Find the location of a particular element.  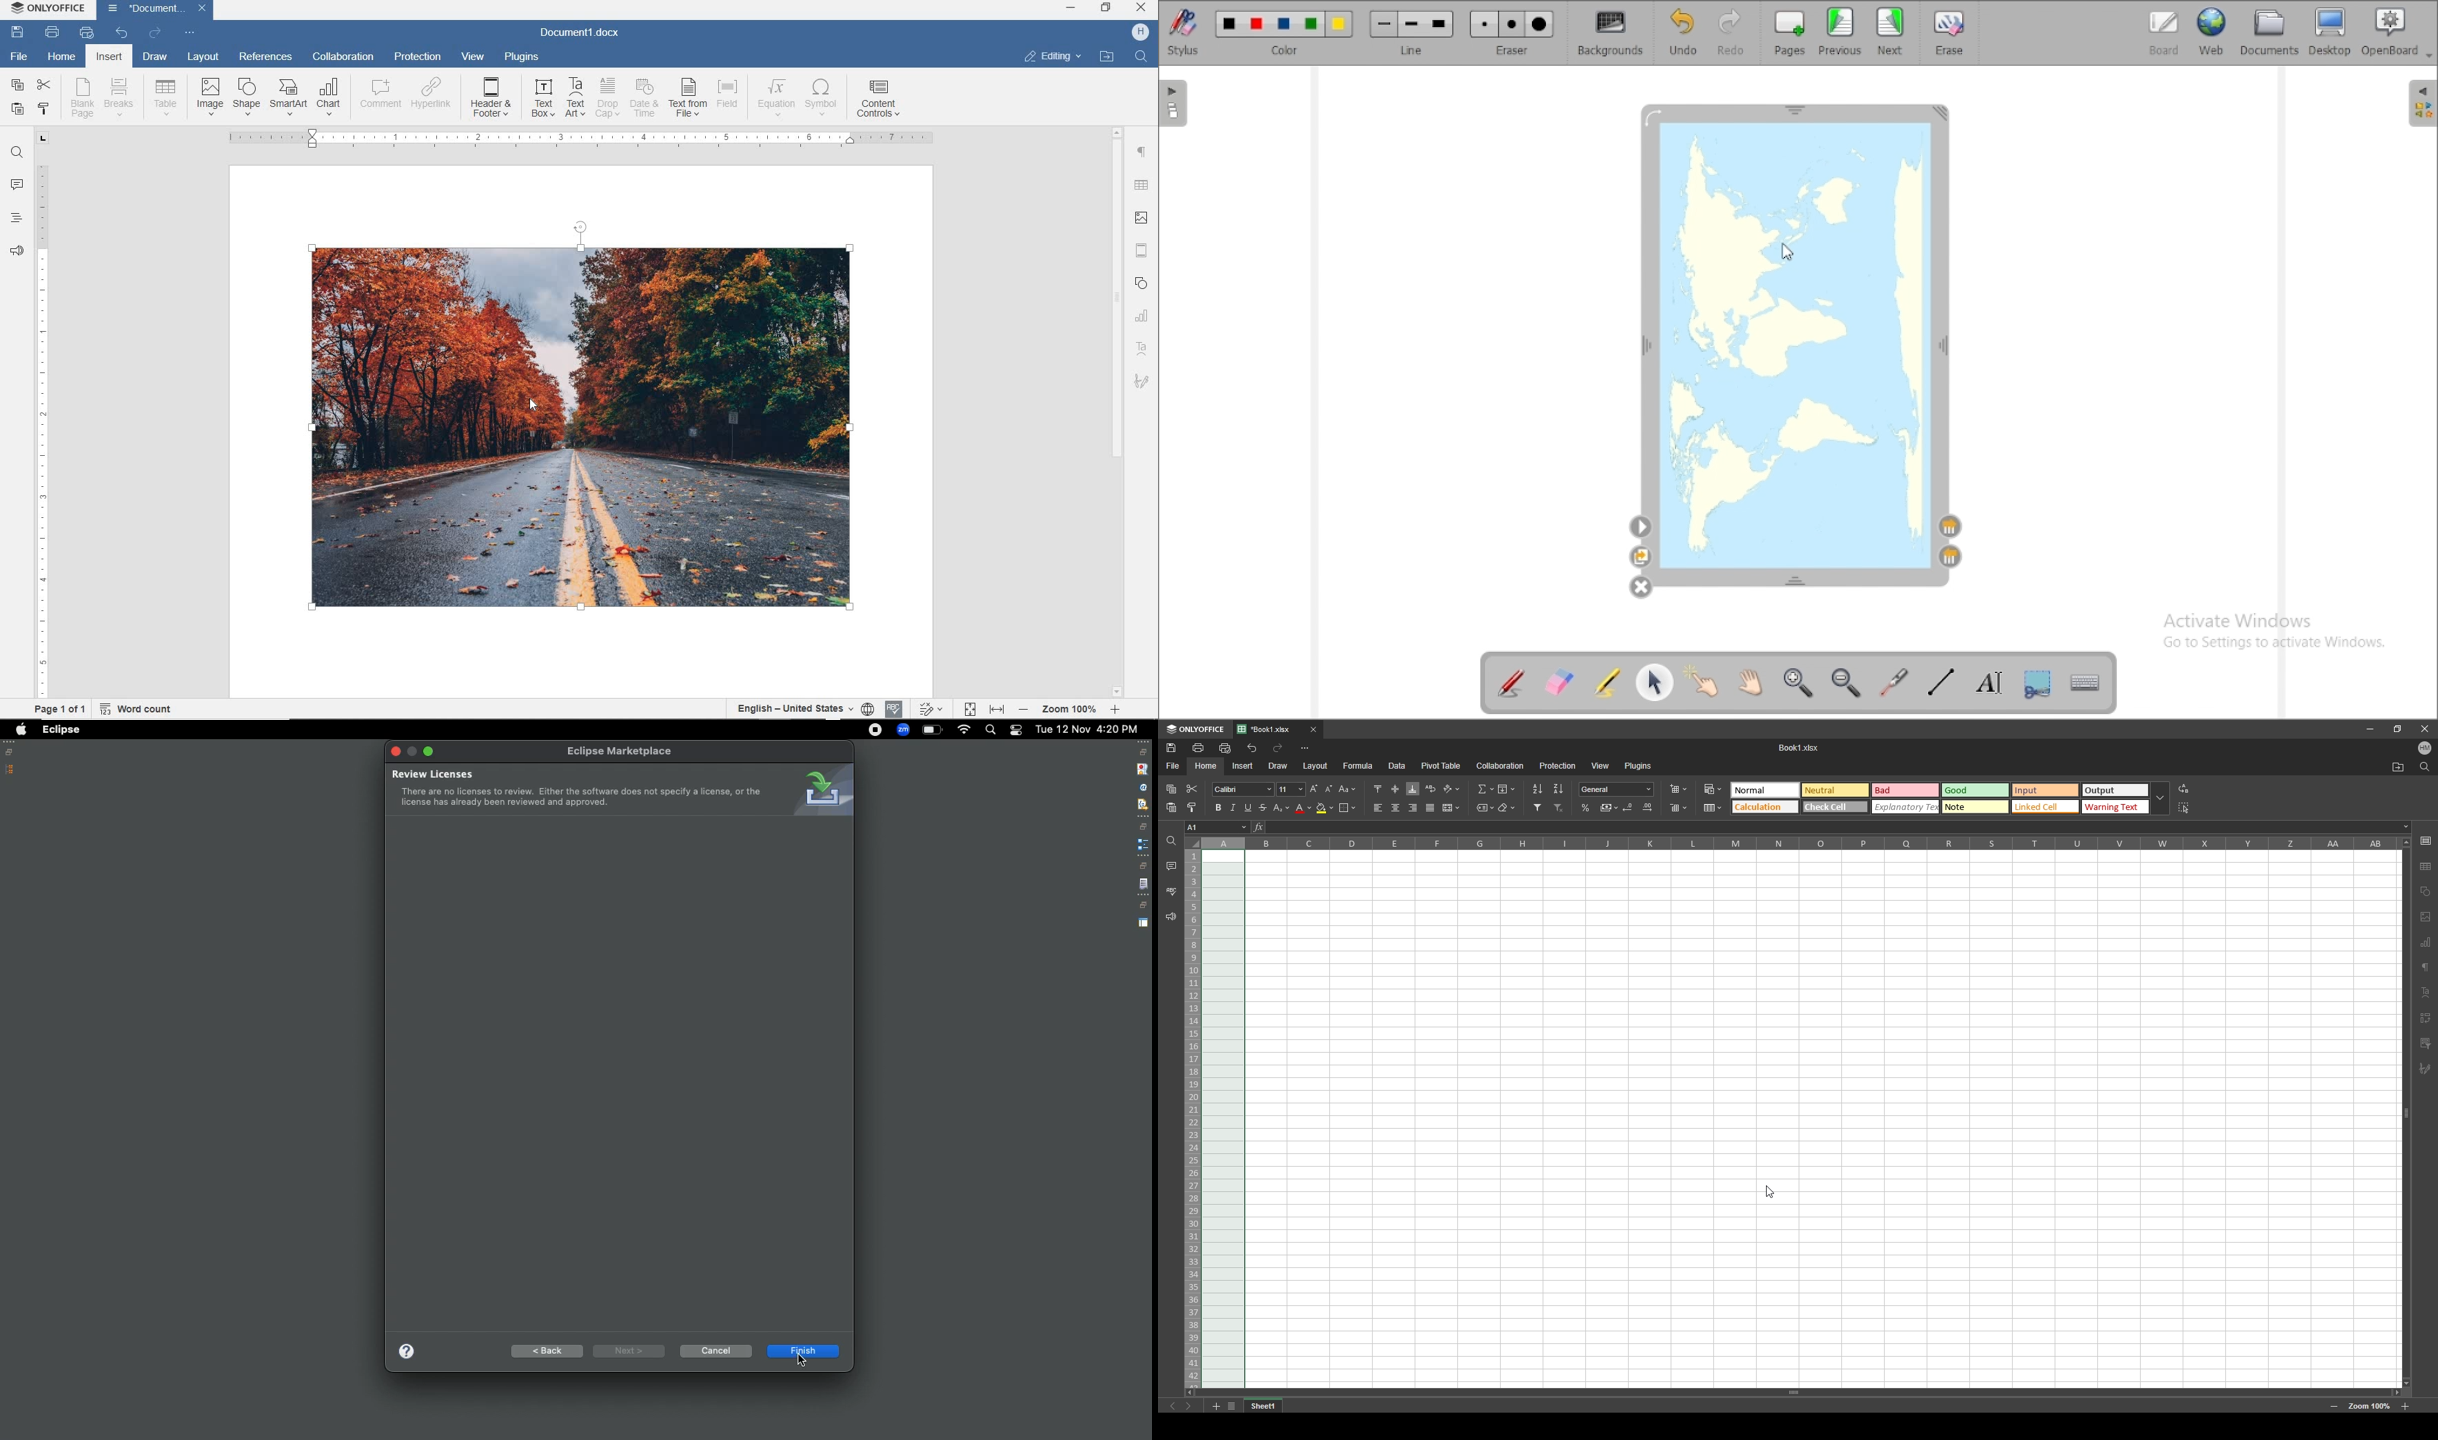

insert cells is located at coordinates (1678, 789).